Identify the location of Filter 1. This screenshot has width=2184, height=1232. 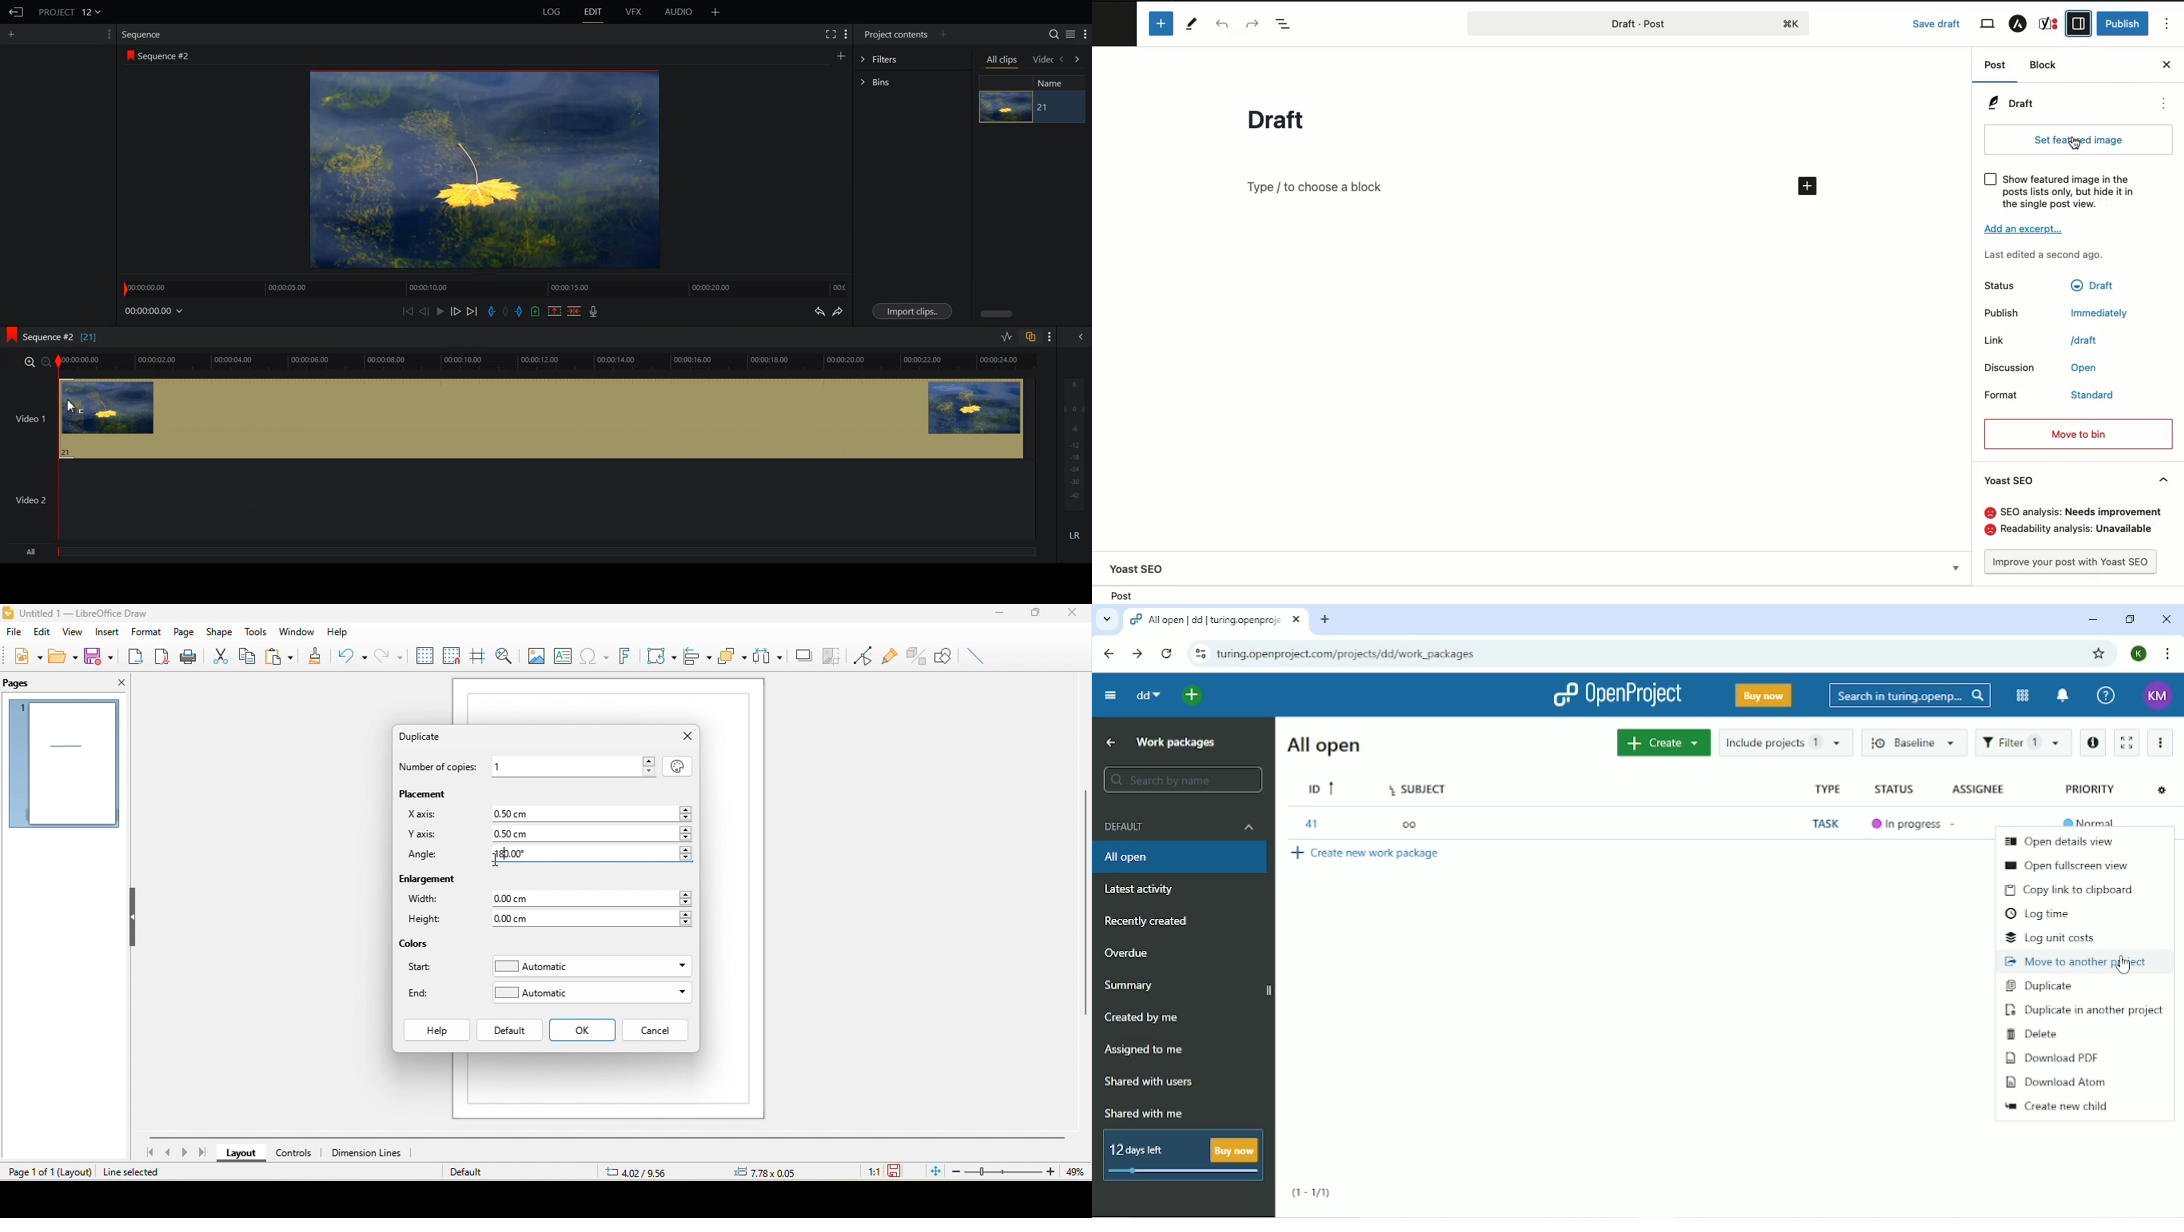
(2024, 742).